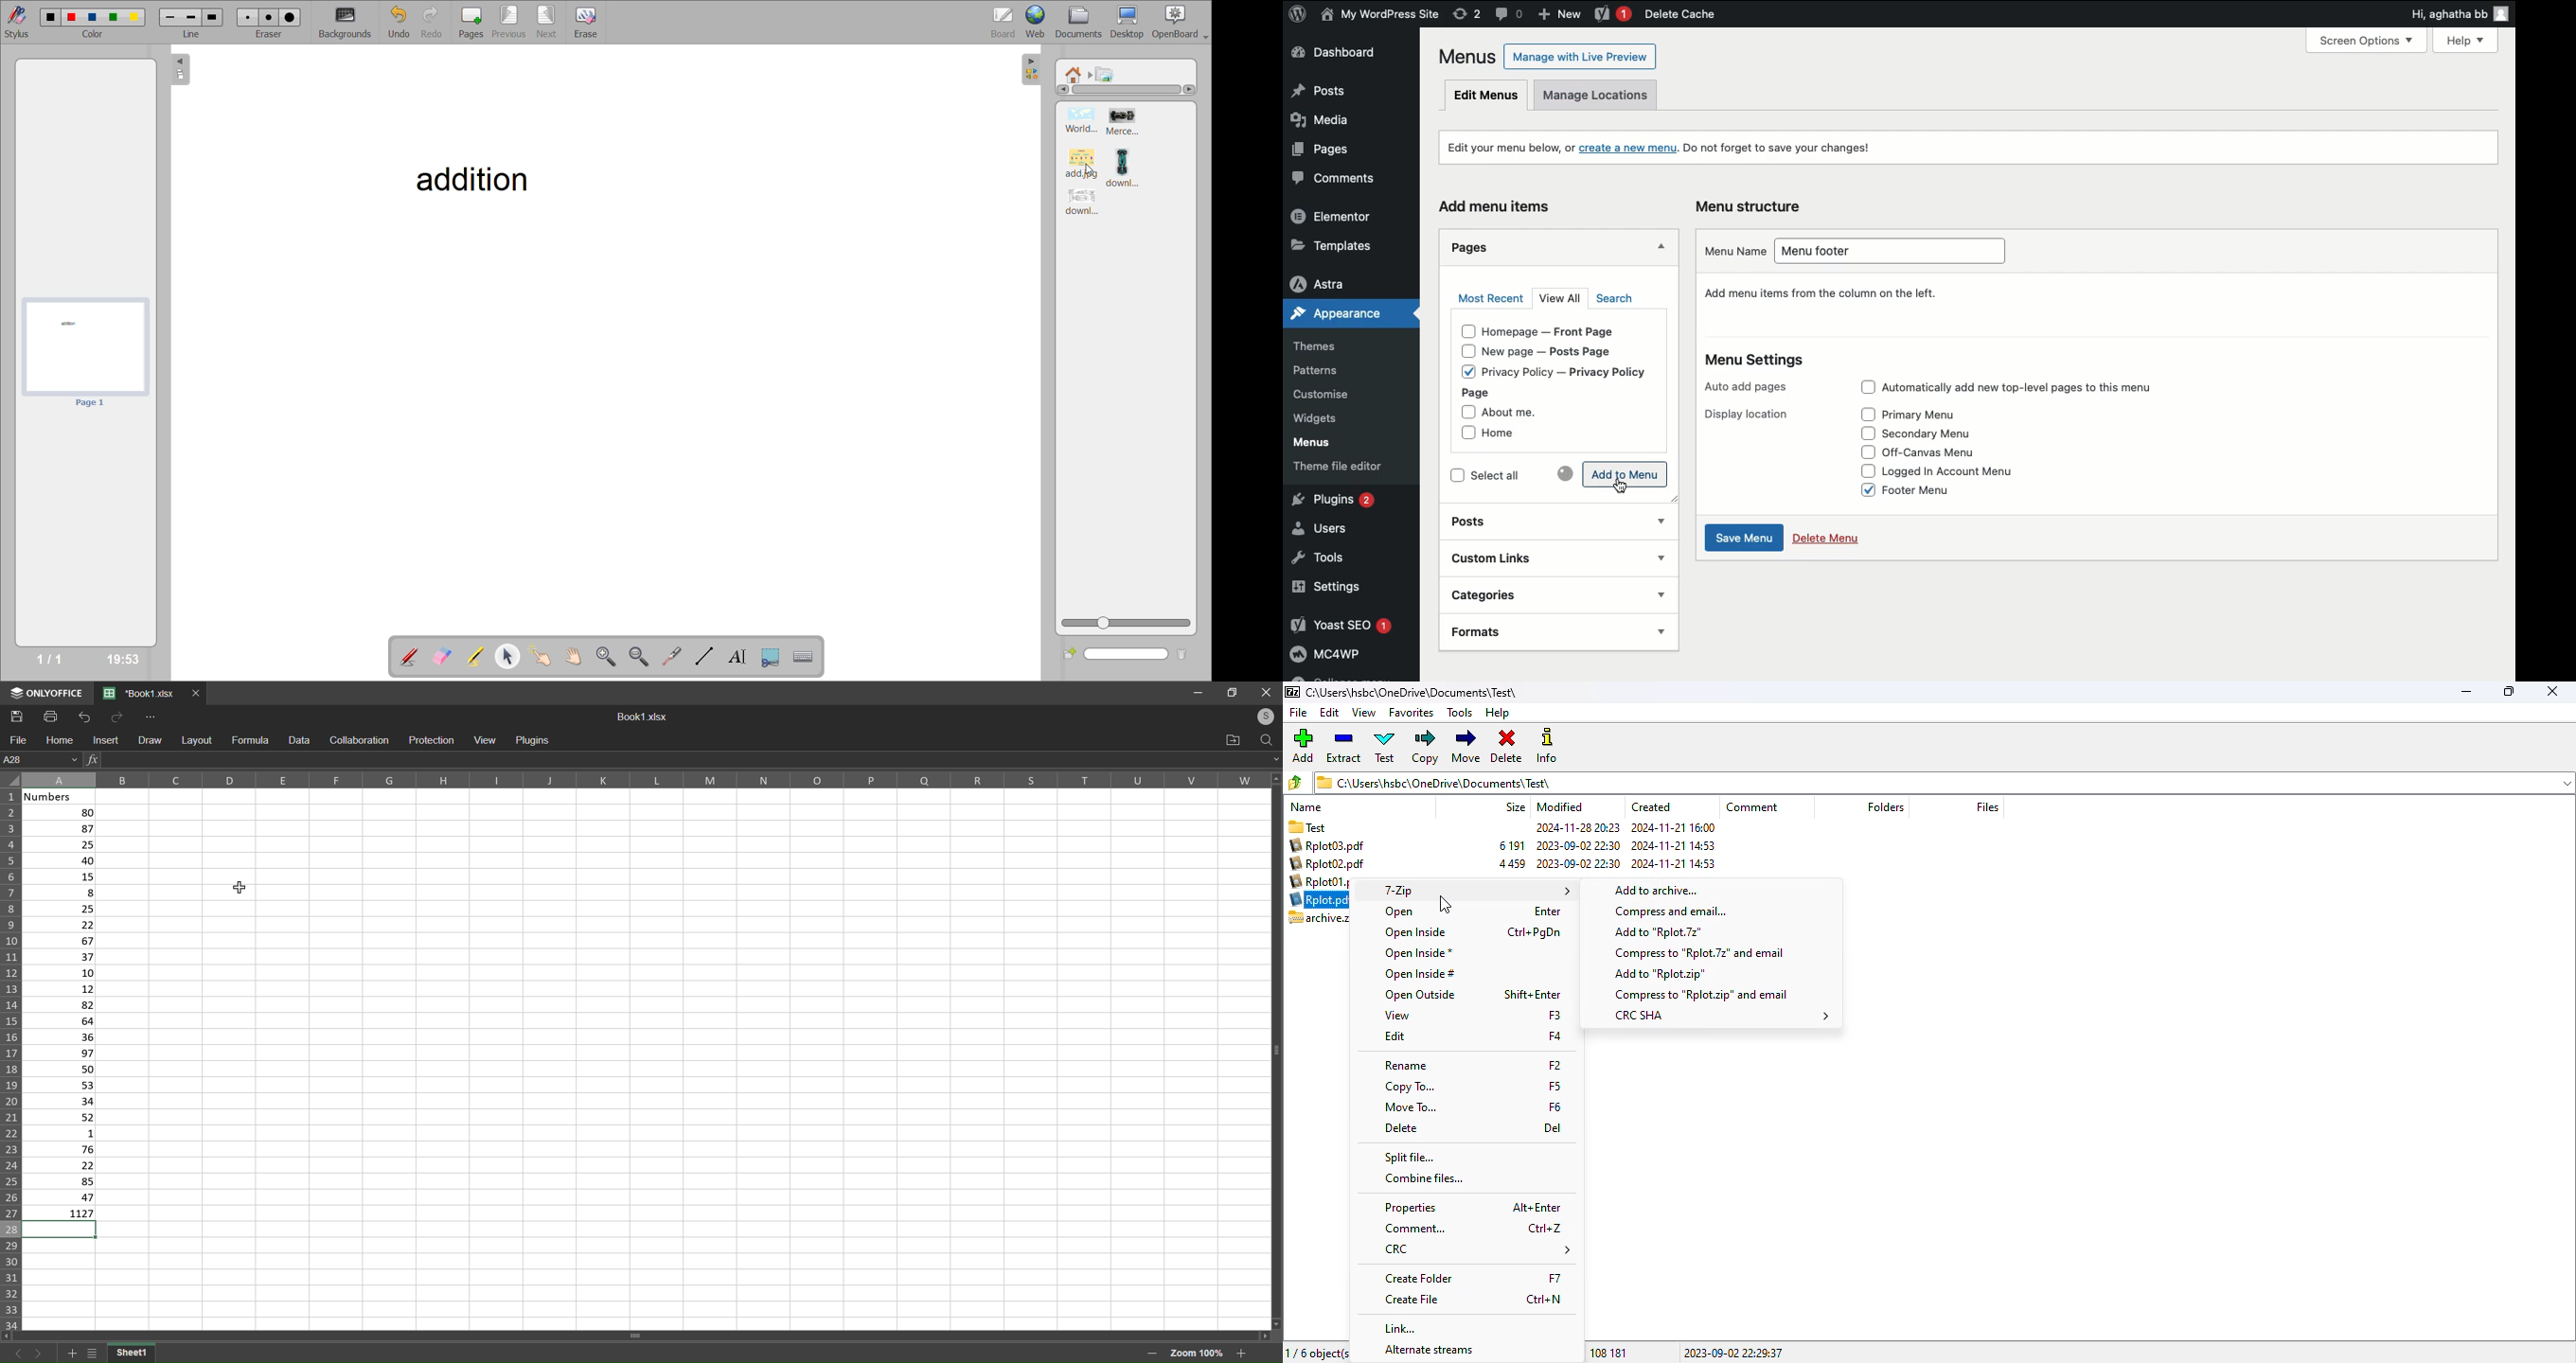  What do you see at coordinates (1506, 856) in the screenshot?
I see `archive` at bounding box center [1506, 856].